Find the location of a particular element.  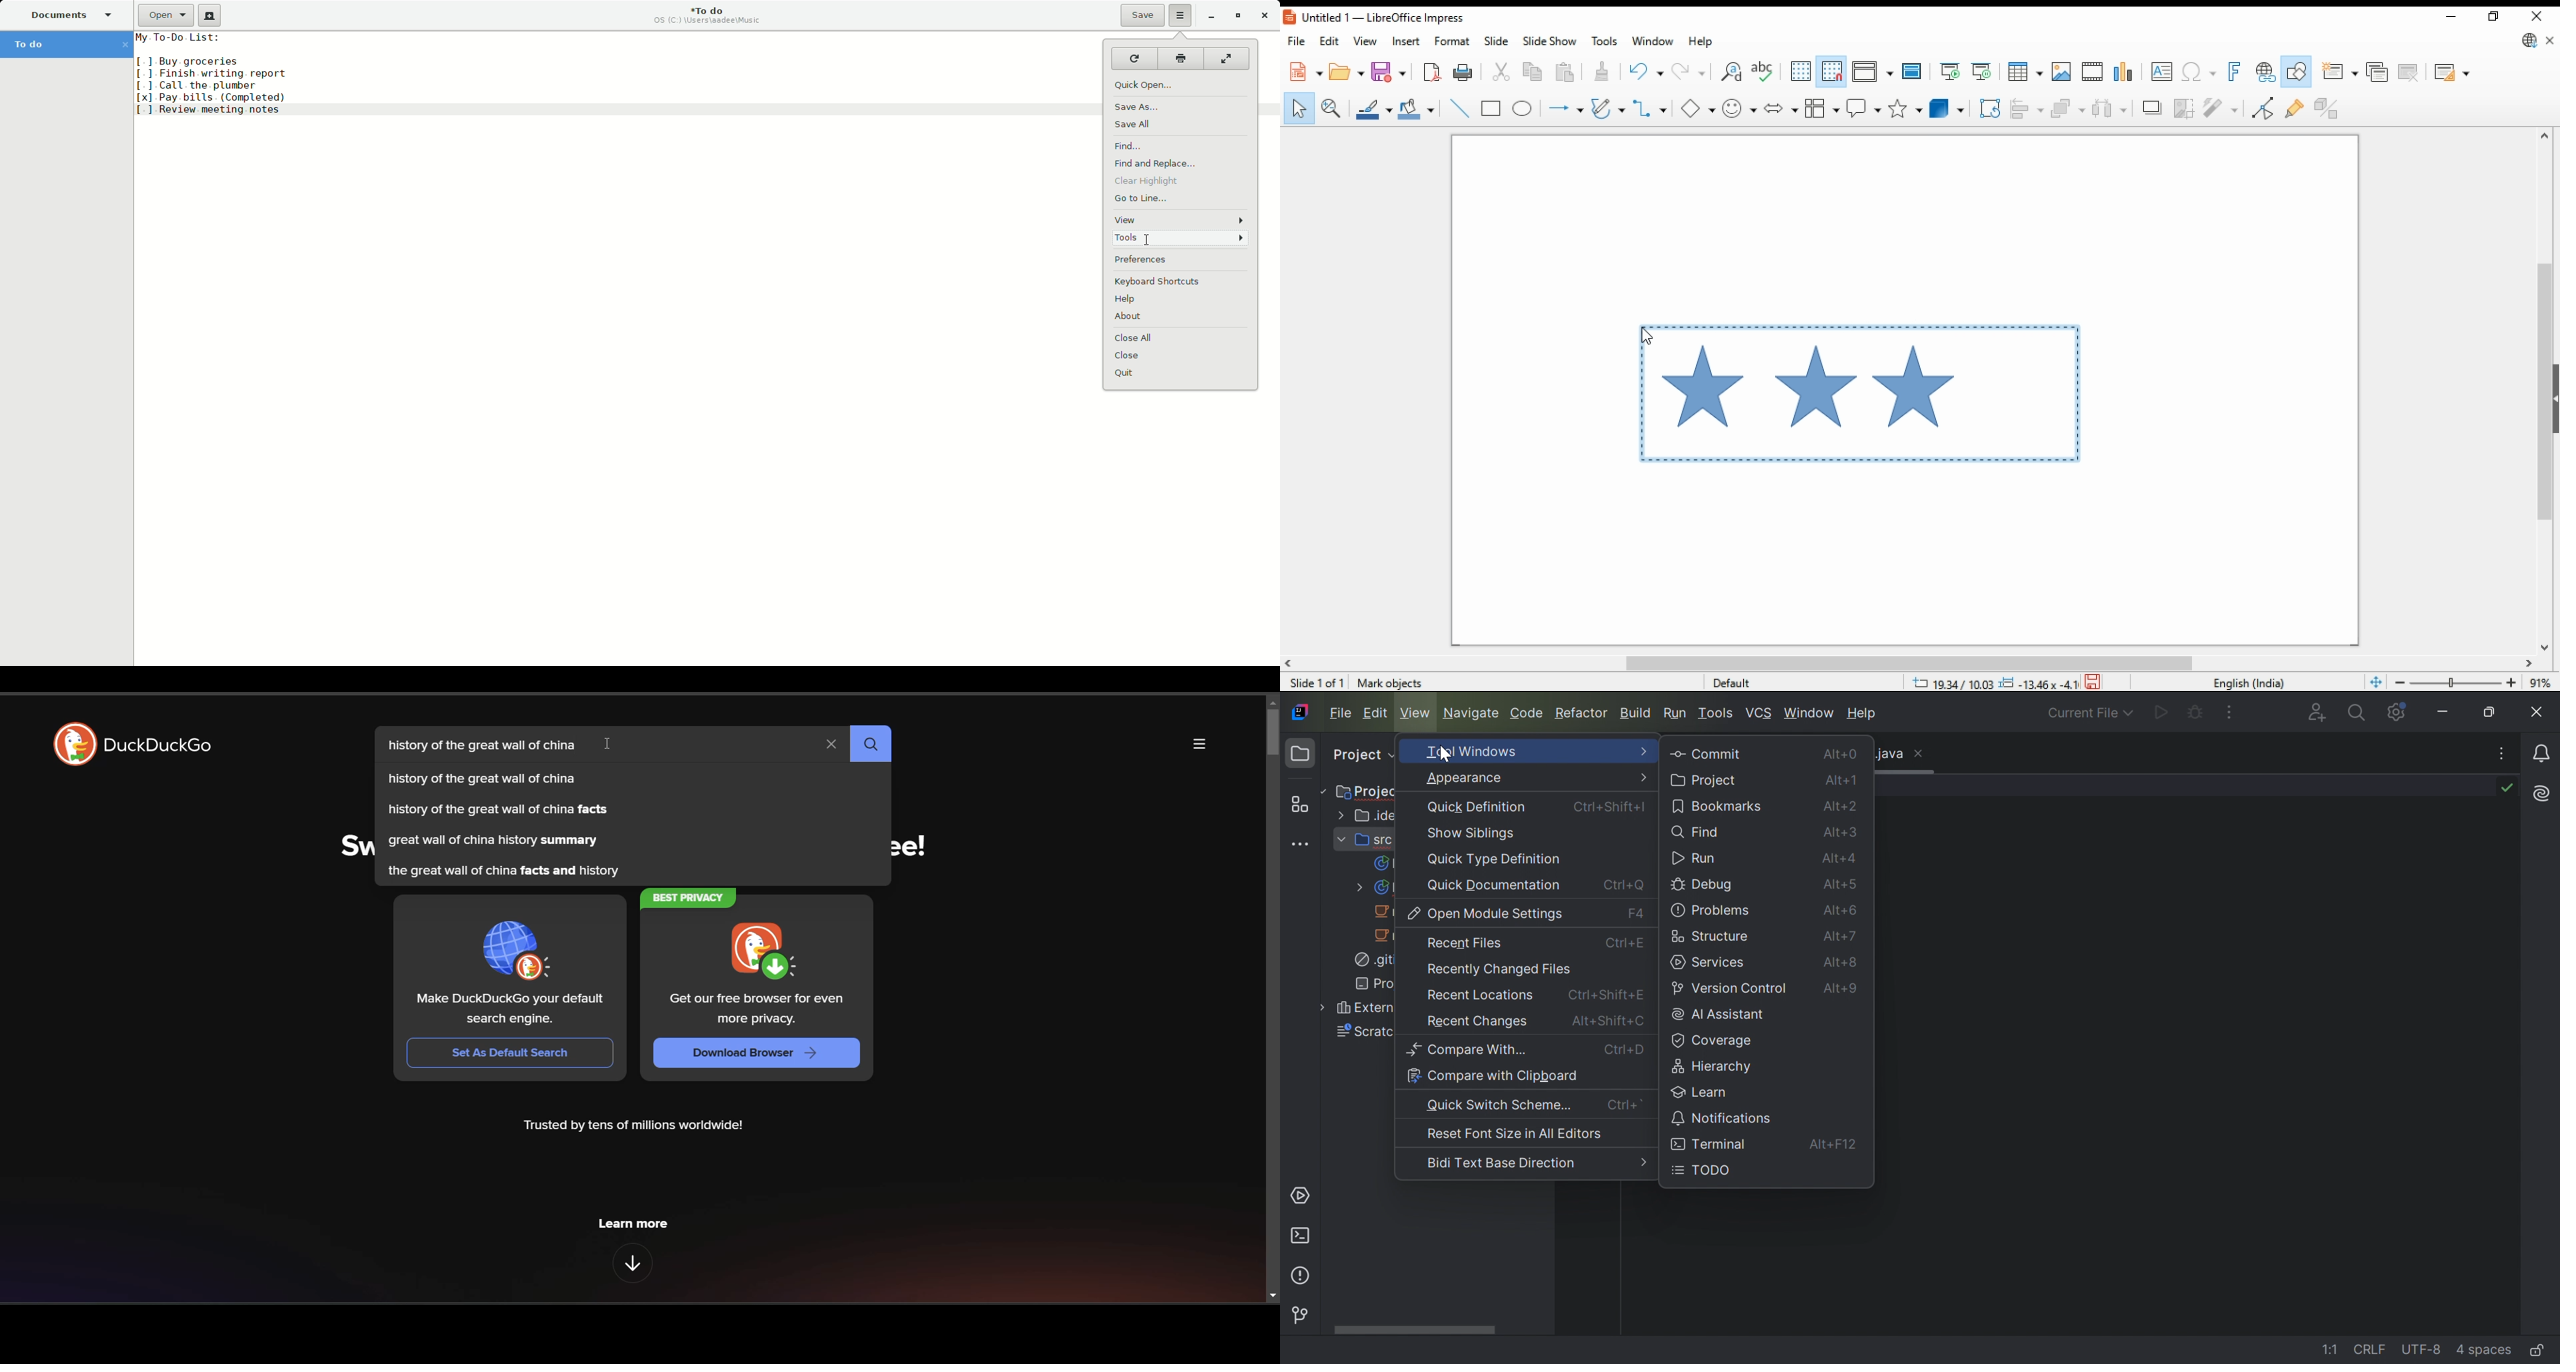

rectangle is located at coordinates (1491, 108).